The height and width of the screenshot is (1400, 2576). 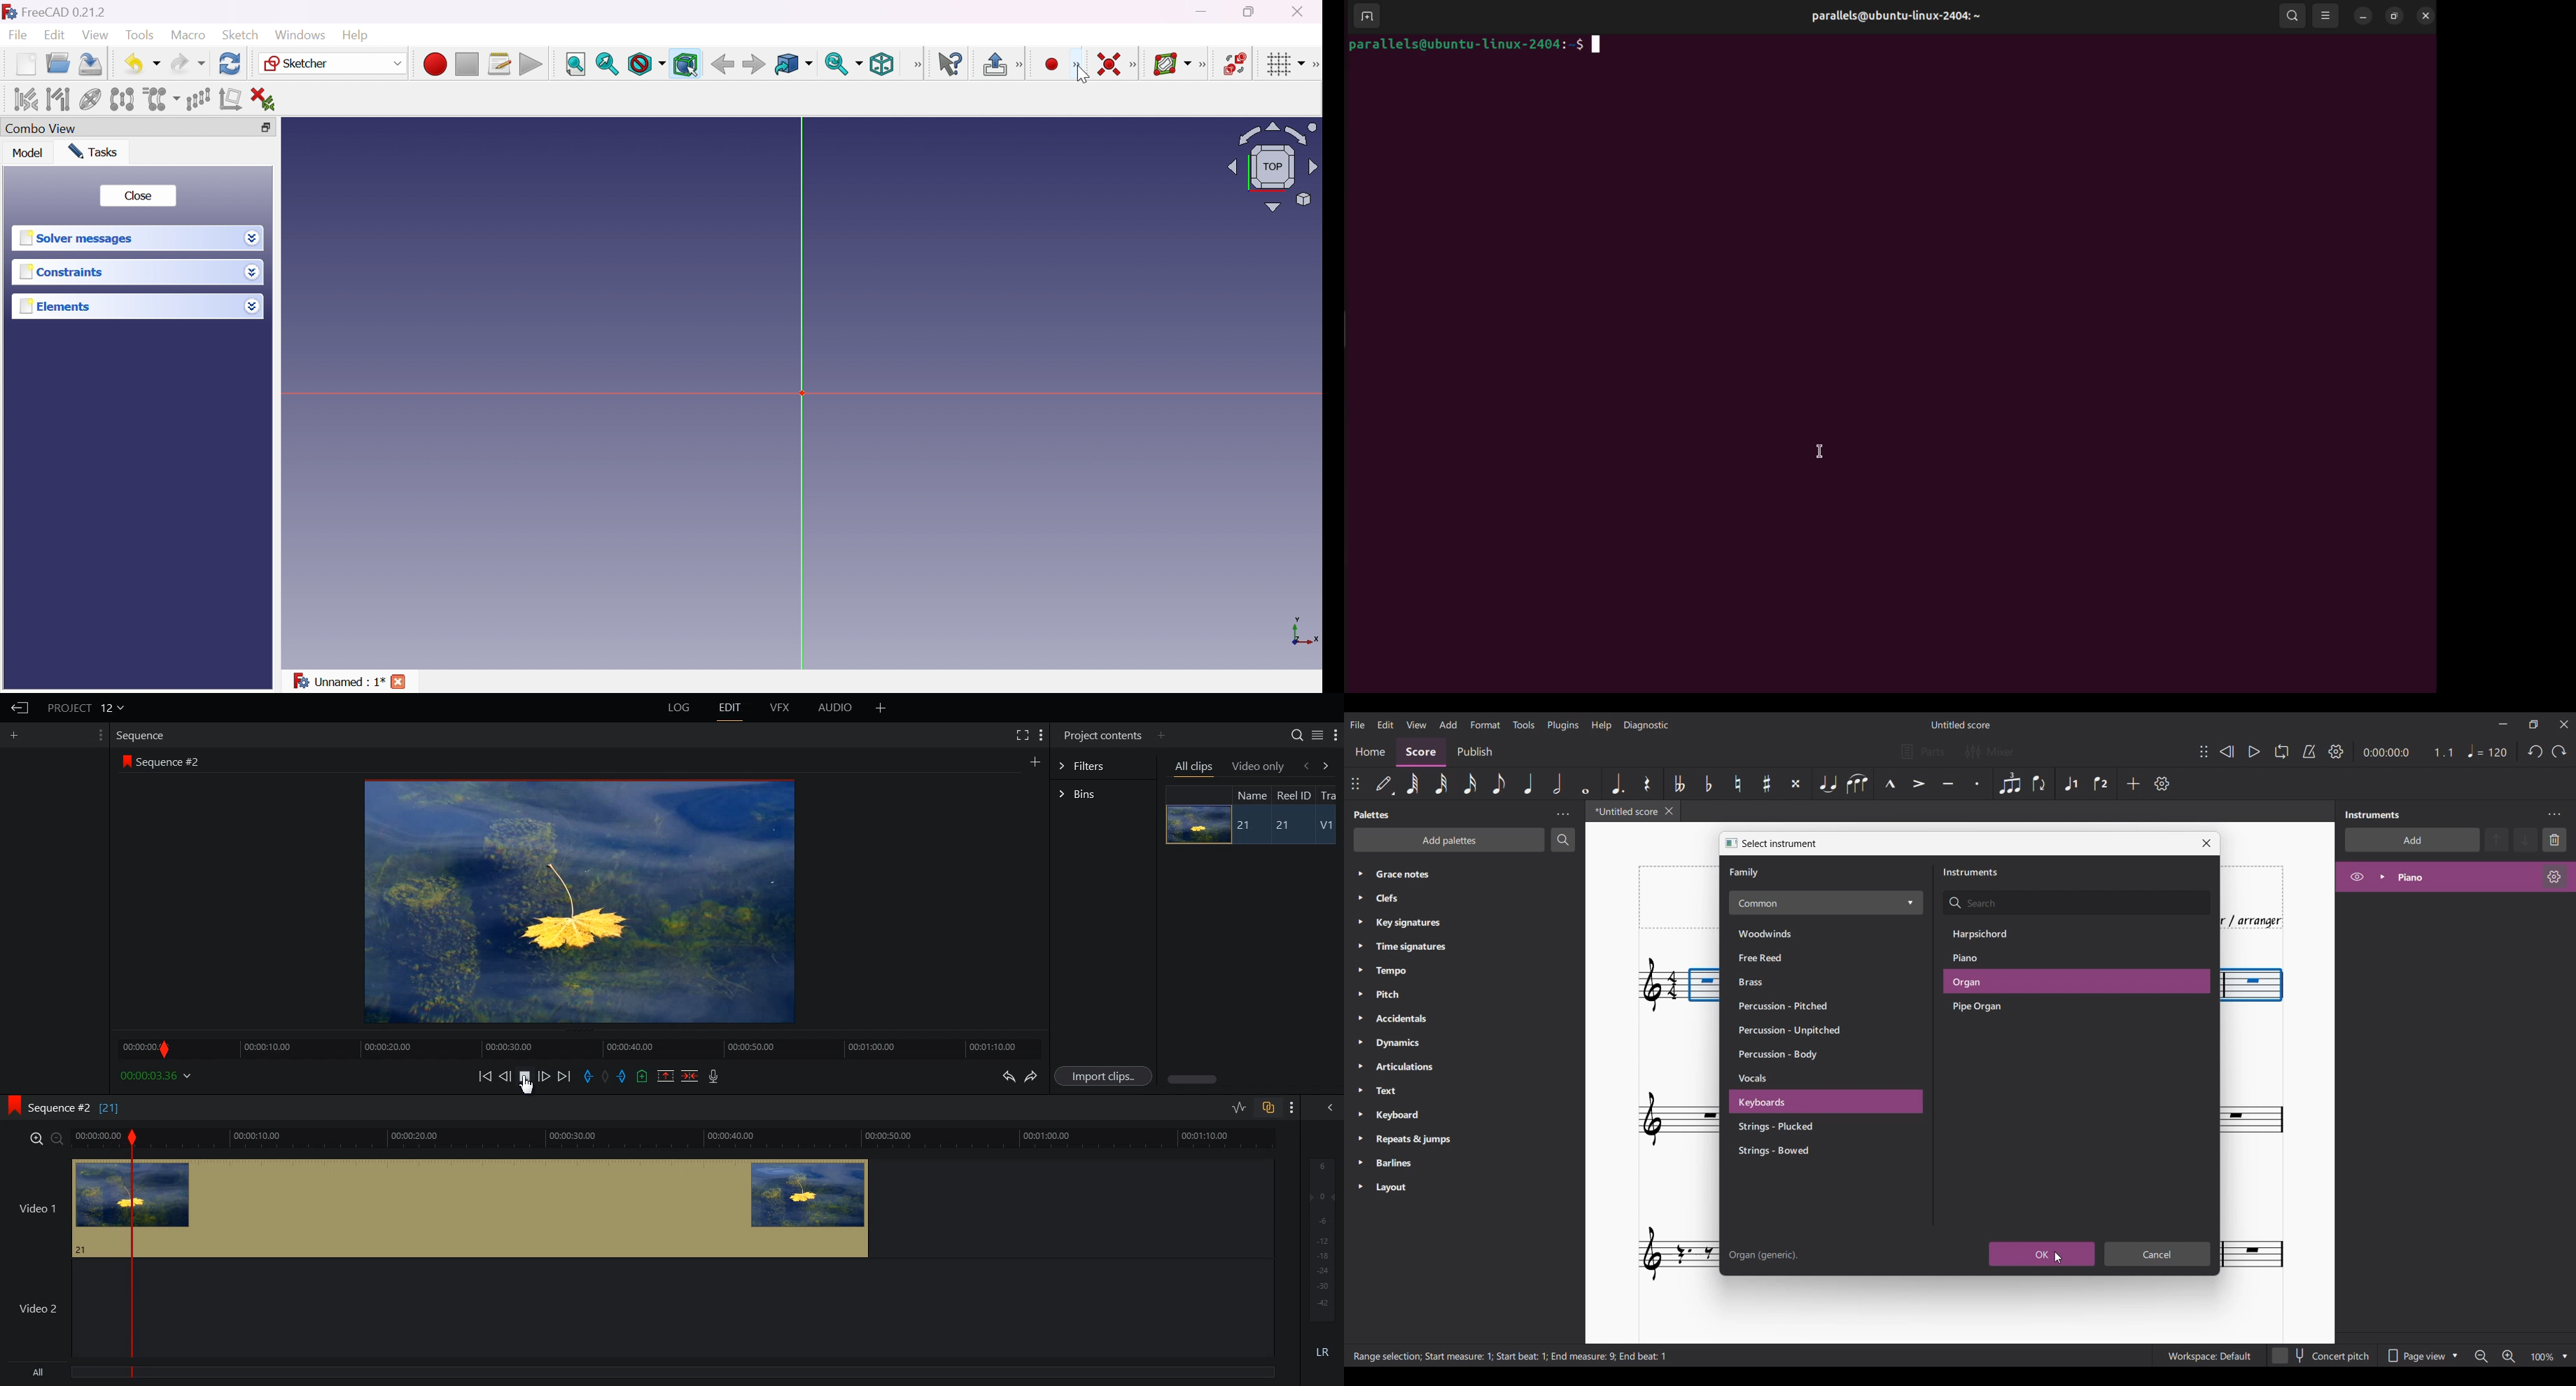 What do you see at coordinates (1021, 734) in the screenshot?
I see `Full screen` at bounding box center [1021, 734].